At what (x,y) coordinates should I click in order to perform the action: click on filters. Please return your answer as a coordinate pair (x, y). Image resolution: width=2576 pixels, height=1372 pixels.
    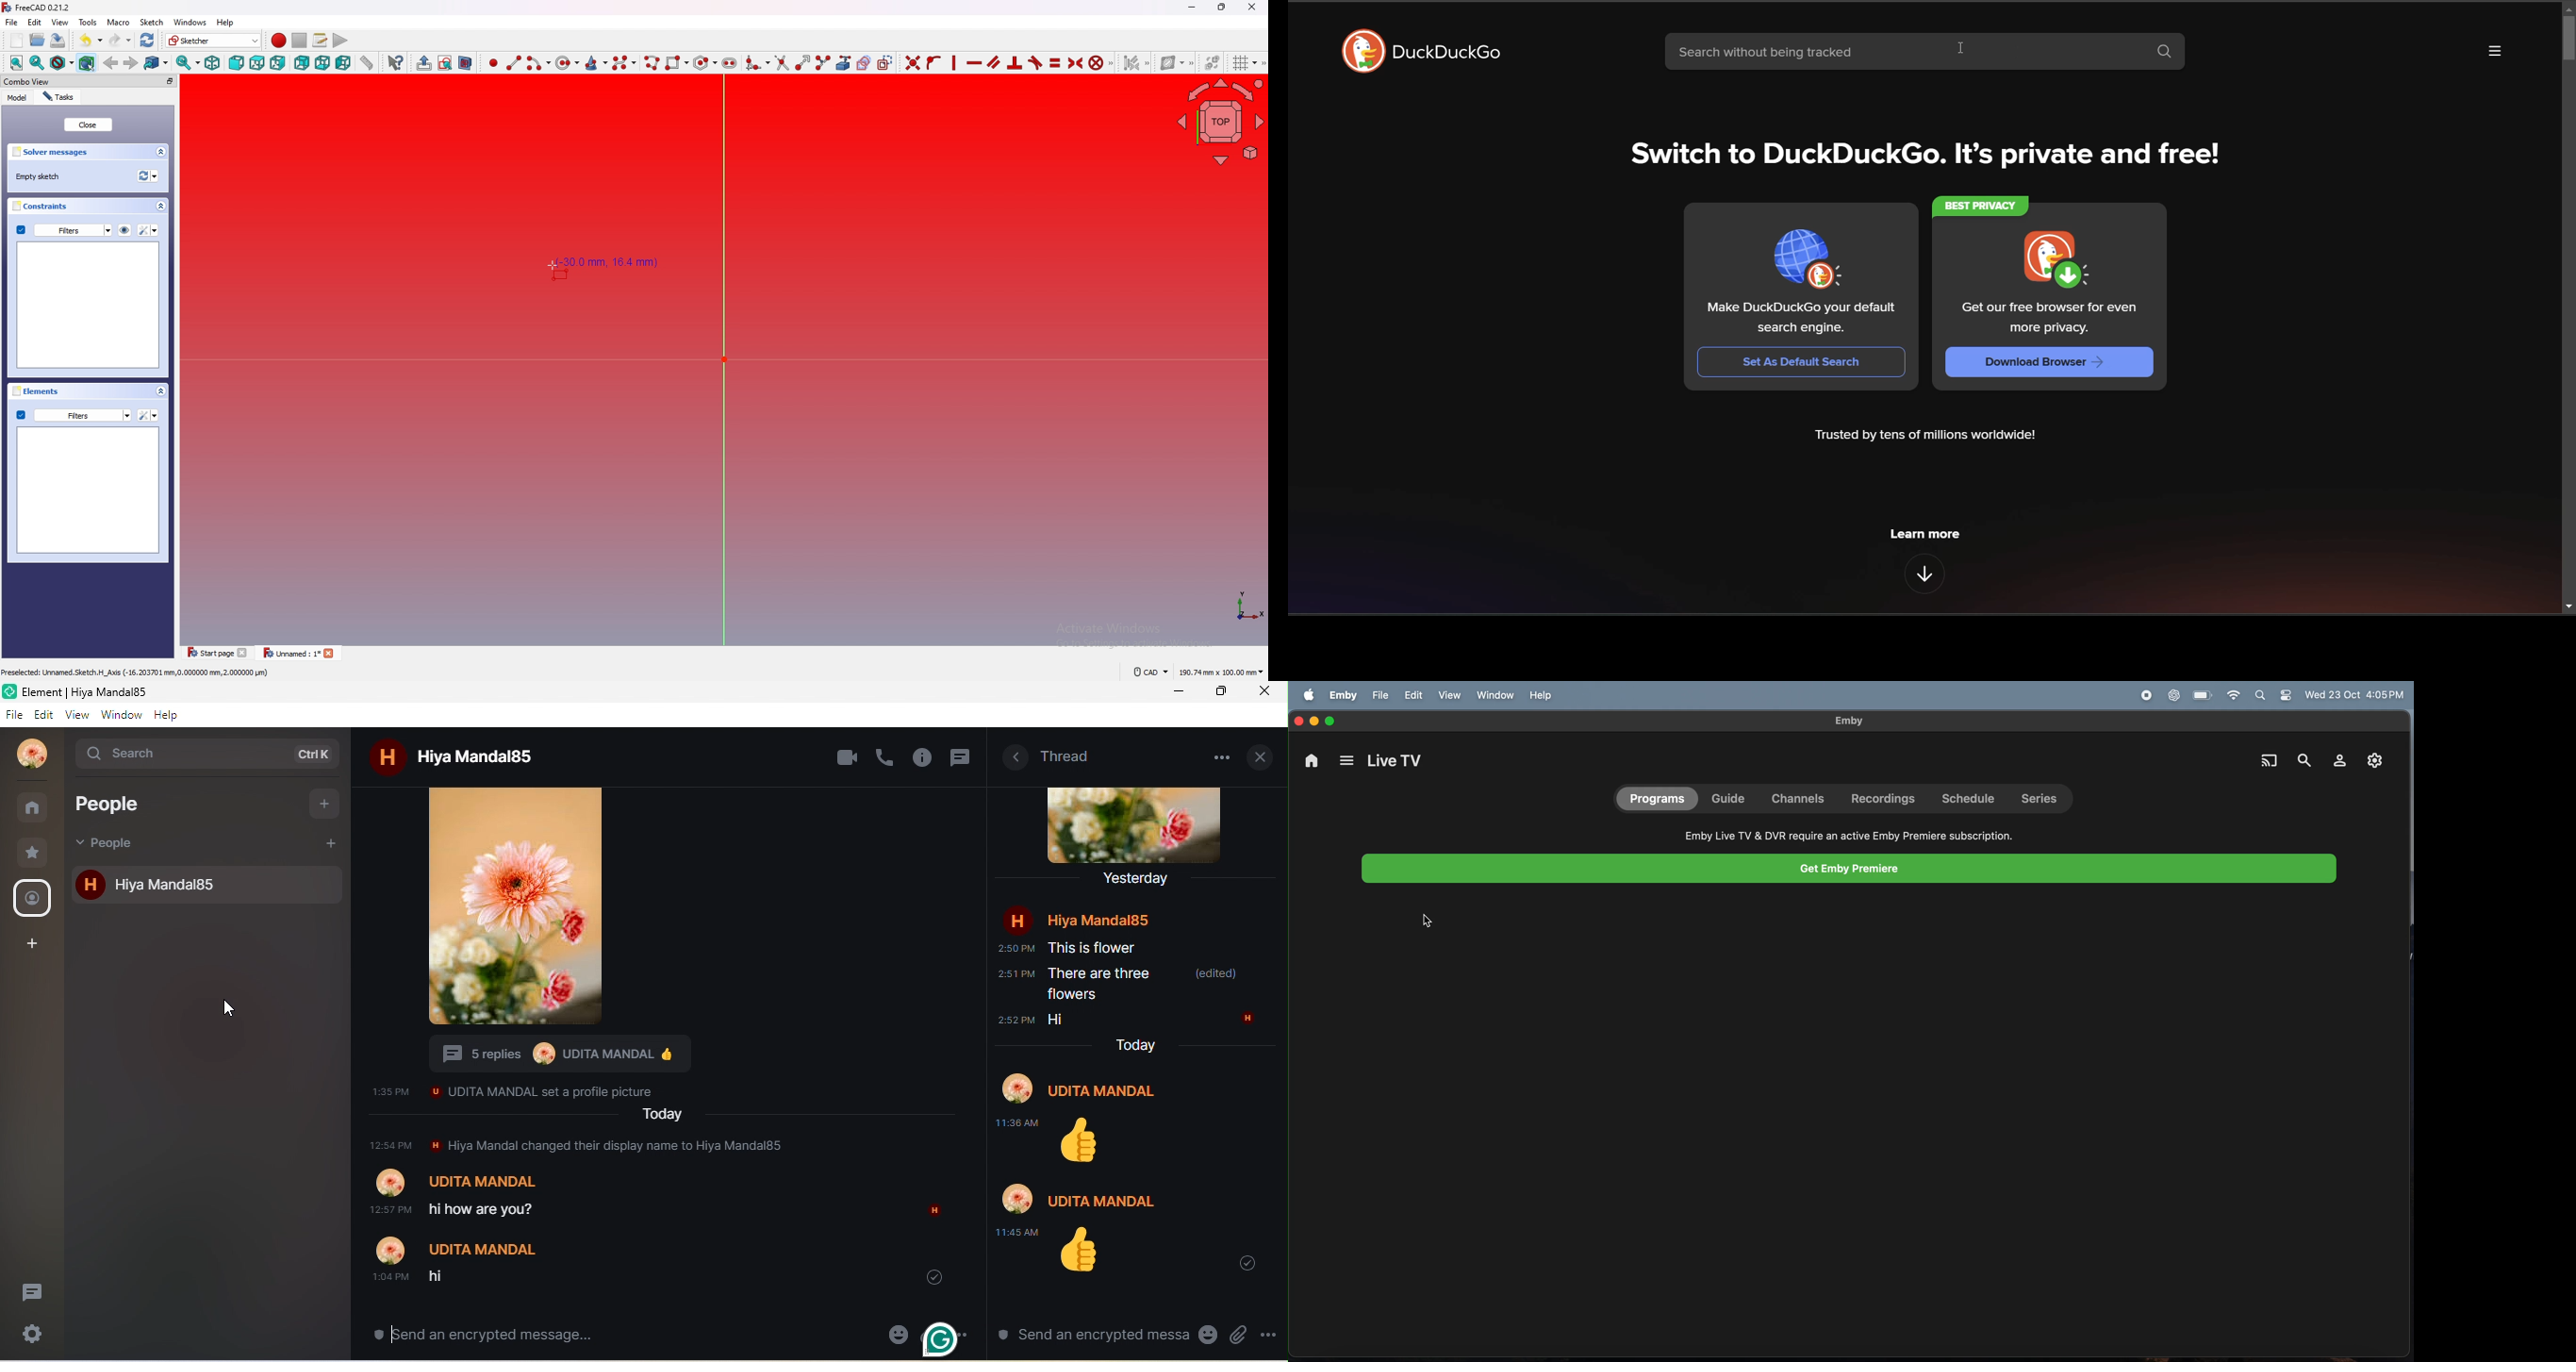
    Looking at the image, I should click on (73, 415).